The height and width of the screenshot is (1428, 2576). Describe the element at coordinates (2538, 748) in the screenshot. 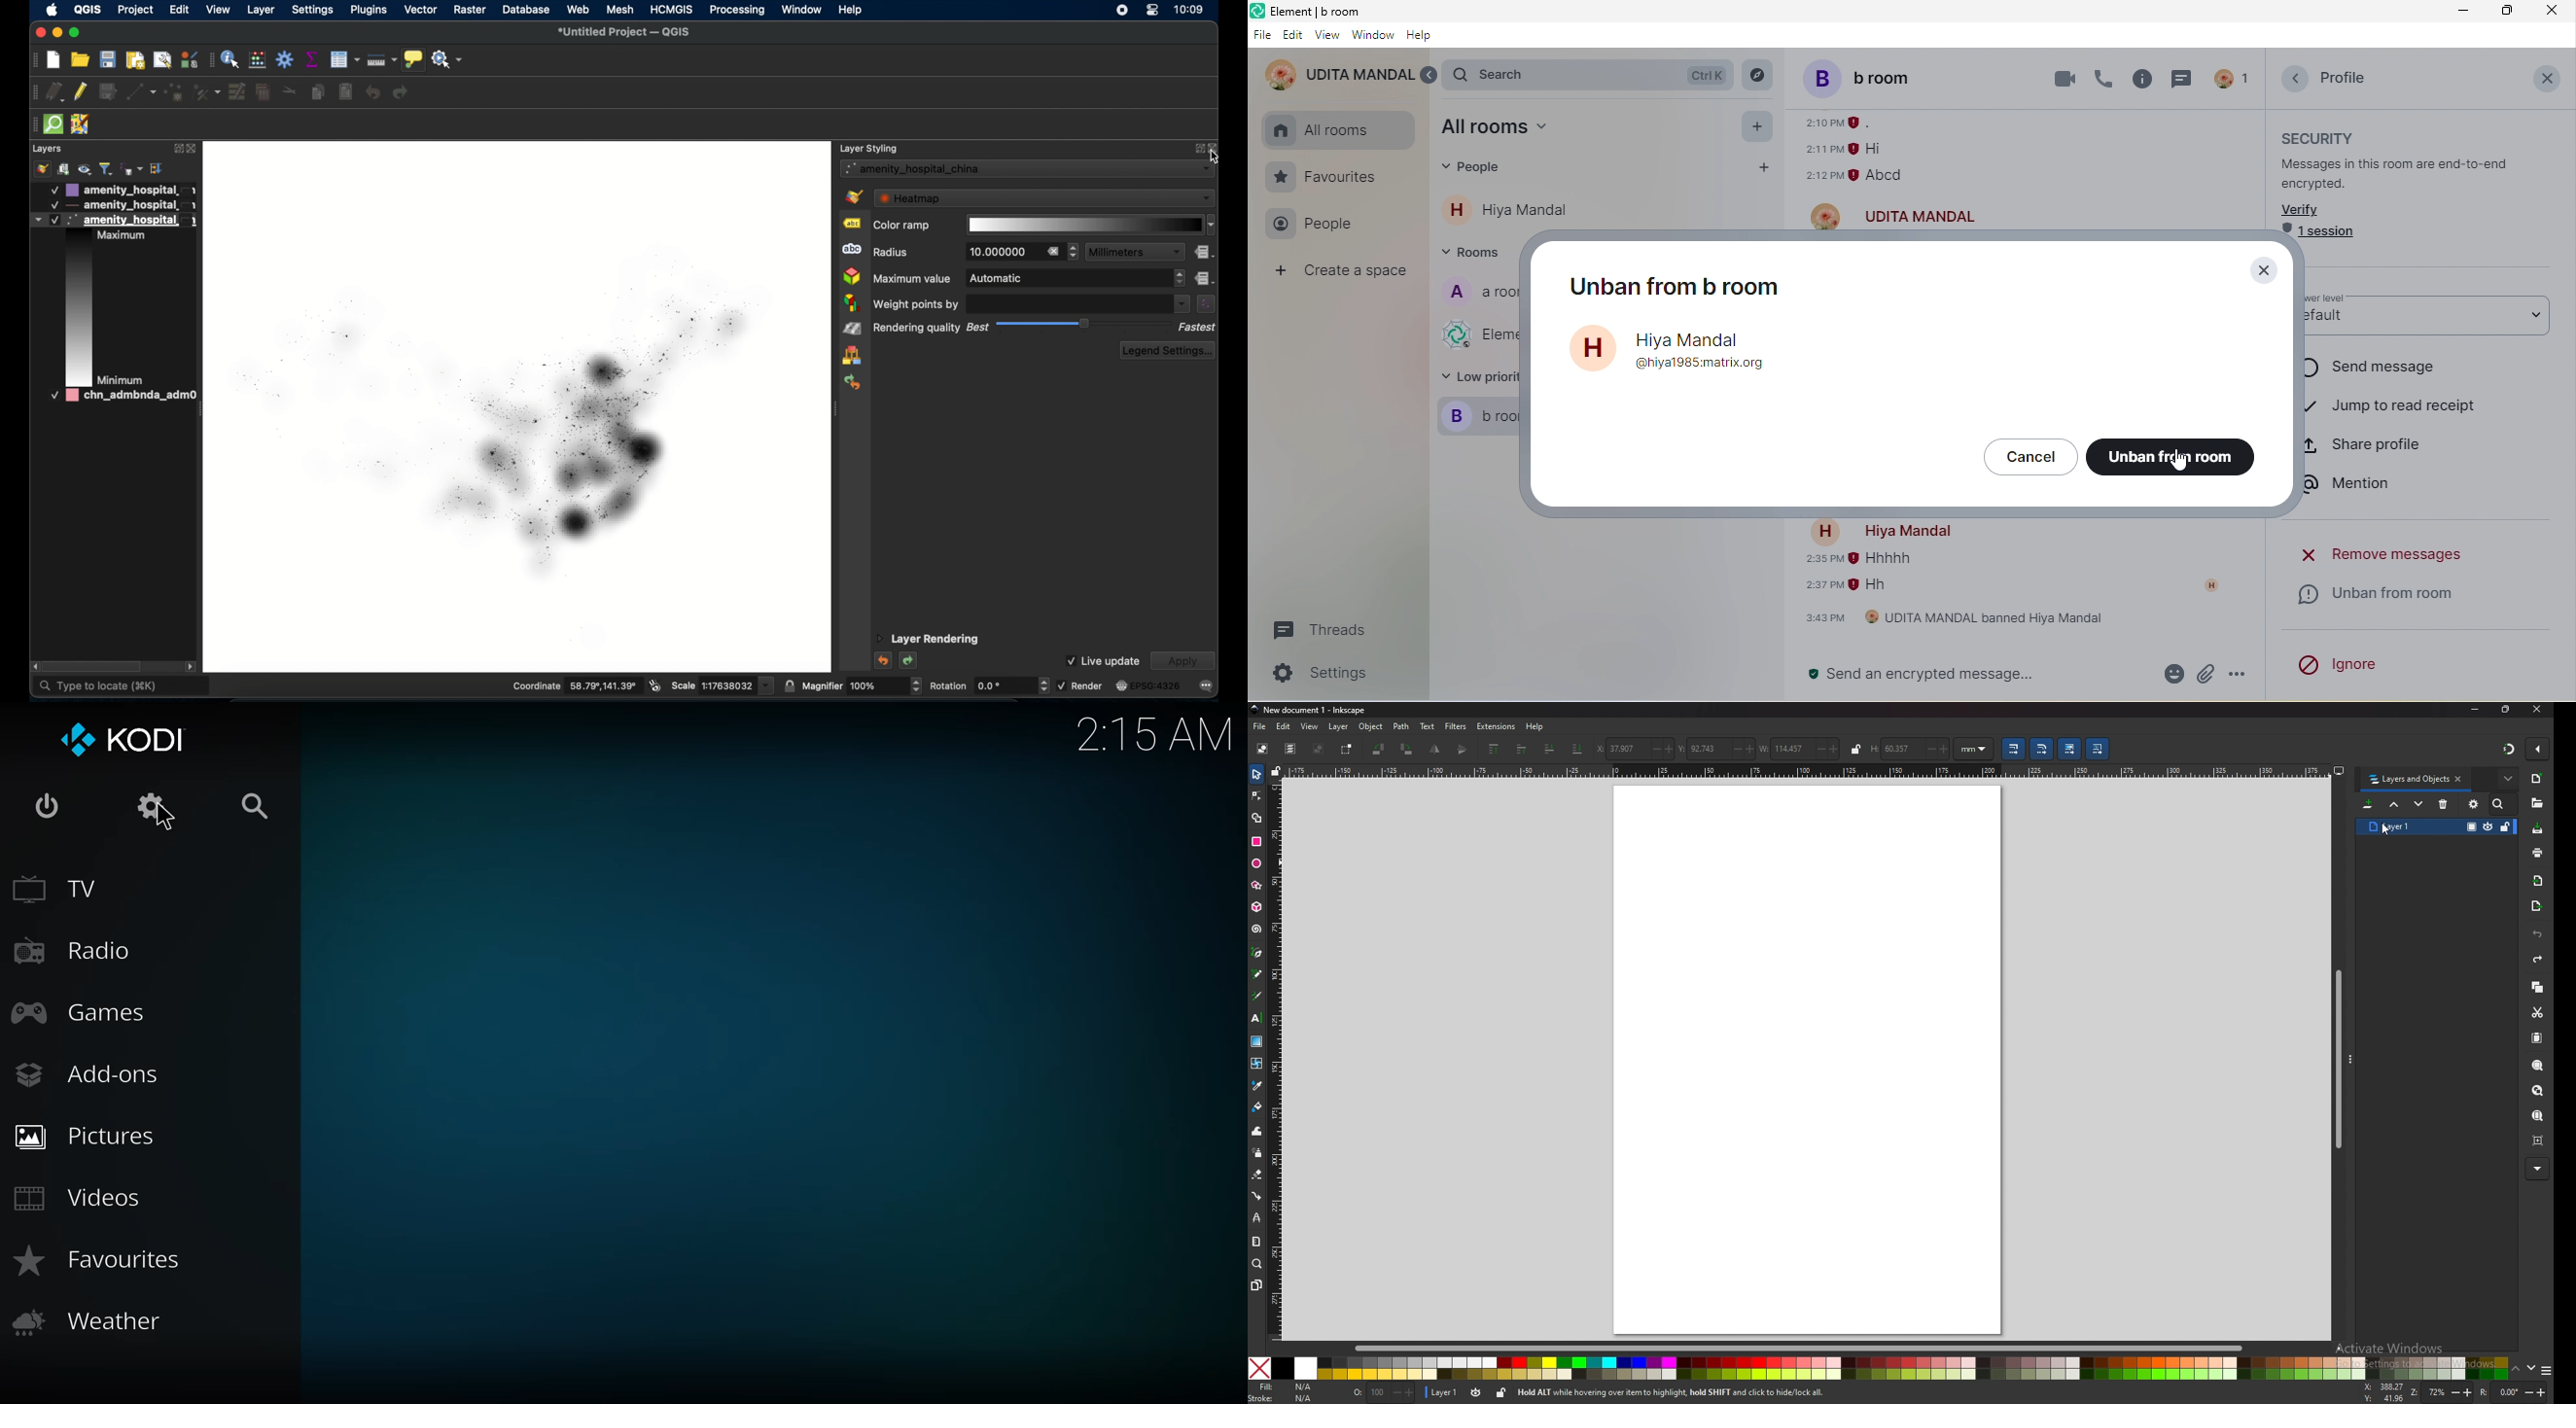

I see `enable snapping` at that location.